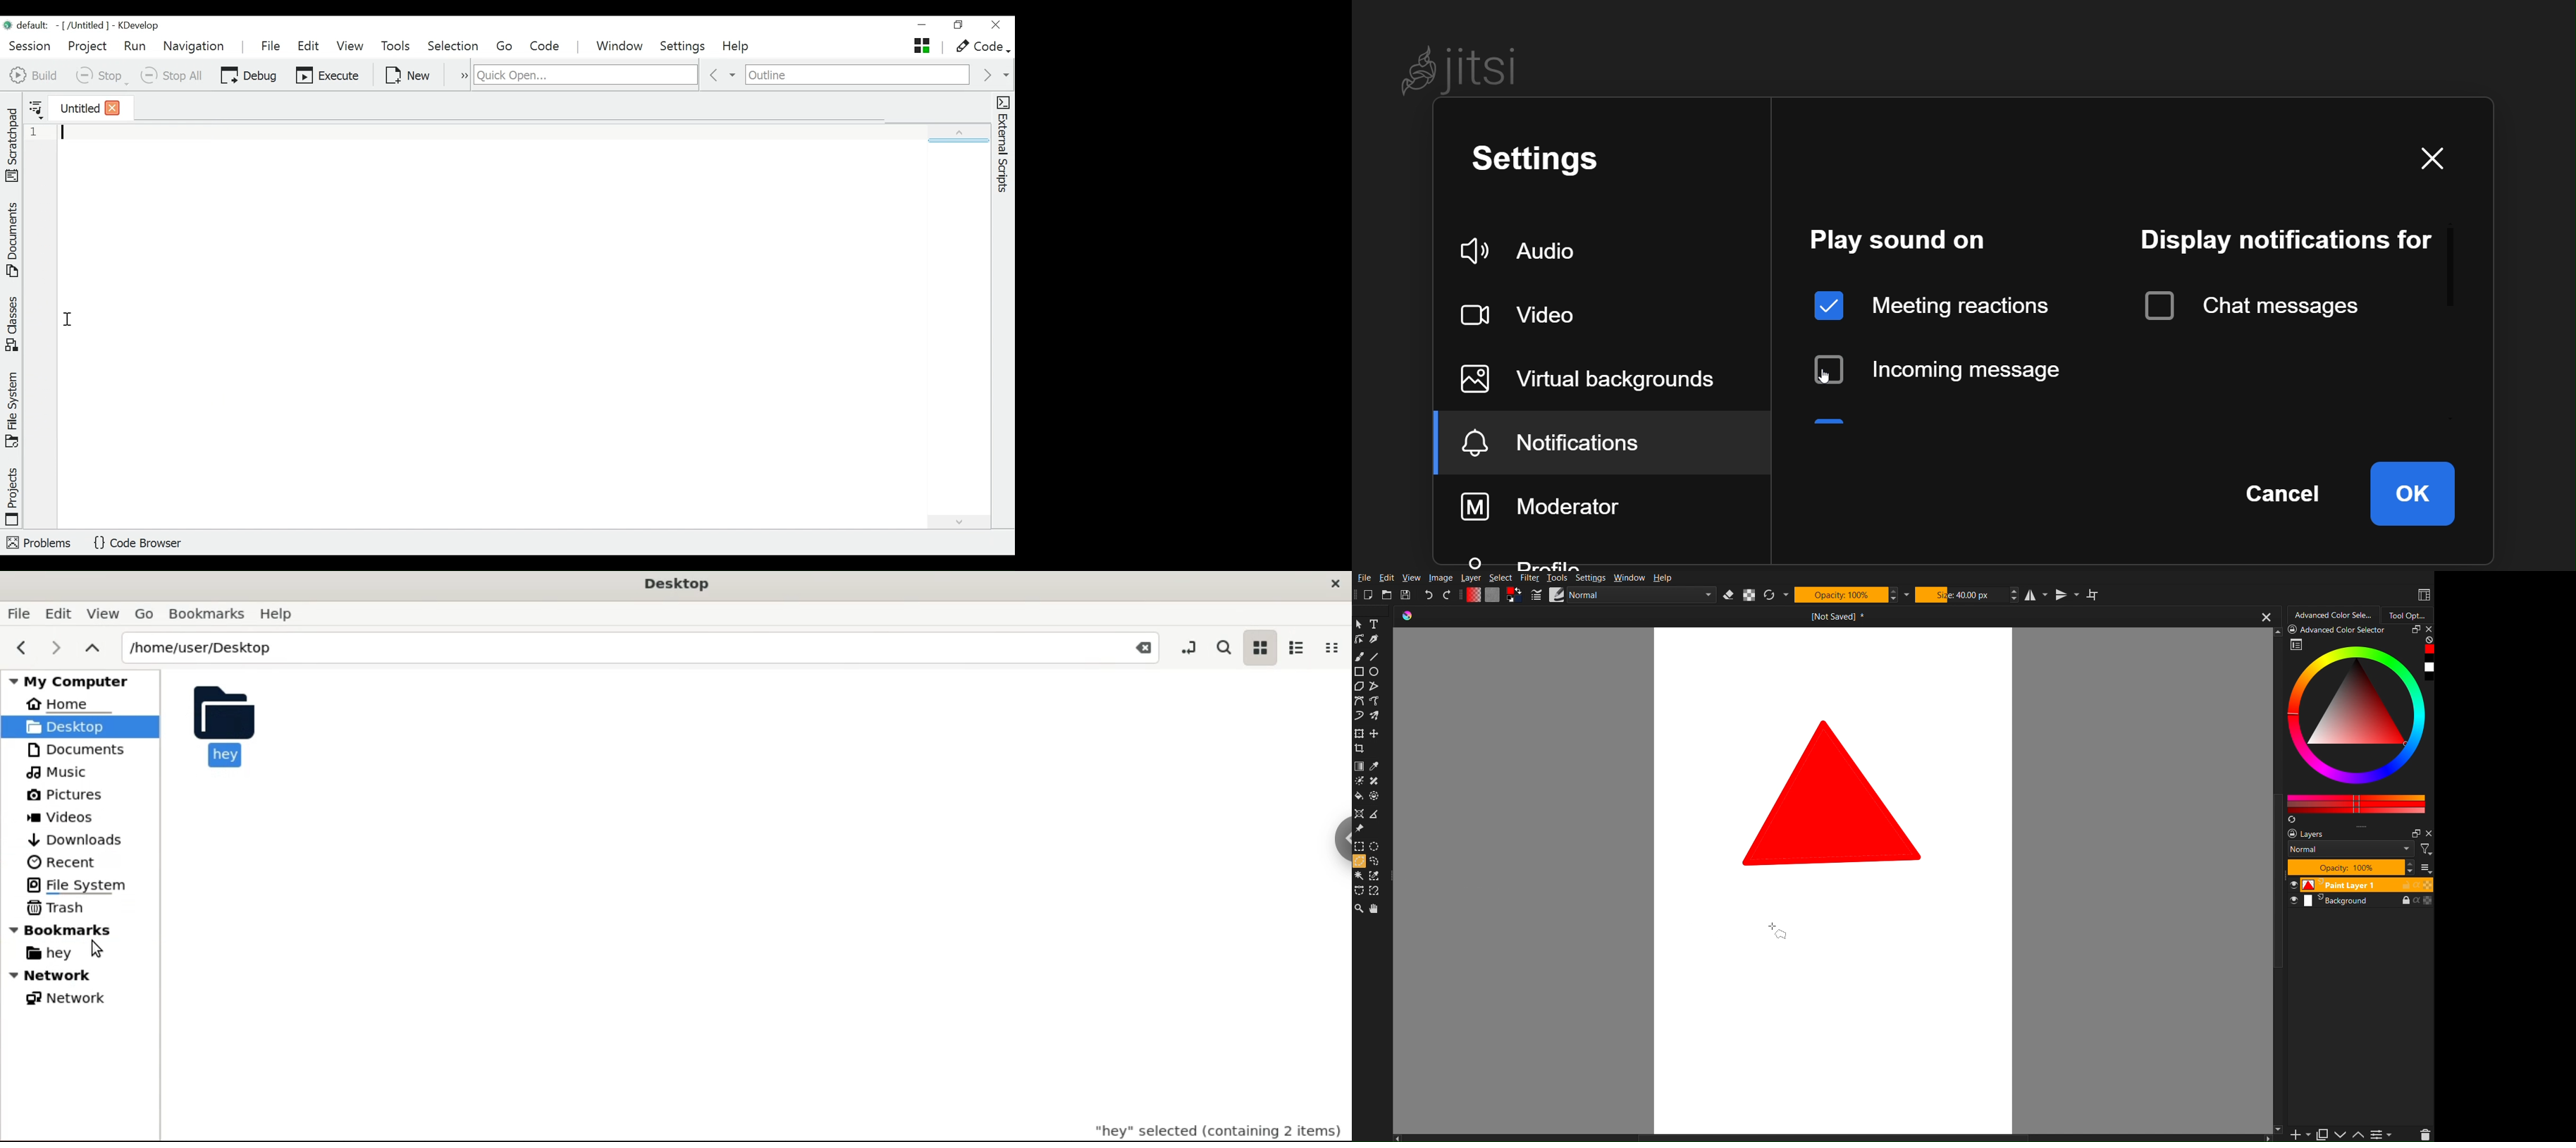  Describe the element at coordinates (1414, 578) in the screenshot. I see `View` at that location.